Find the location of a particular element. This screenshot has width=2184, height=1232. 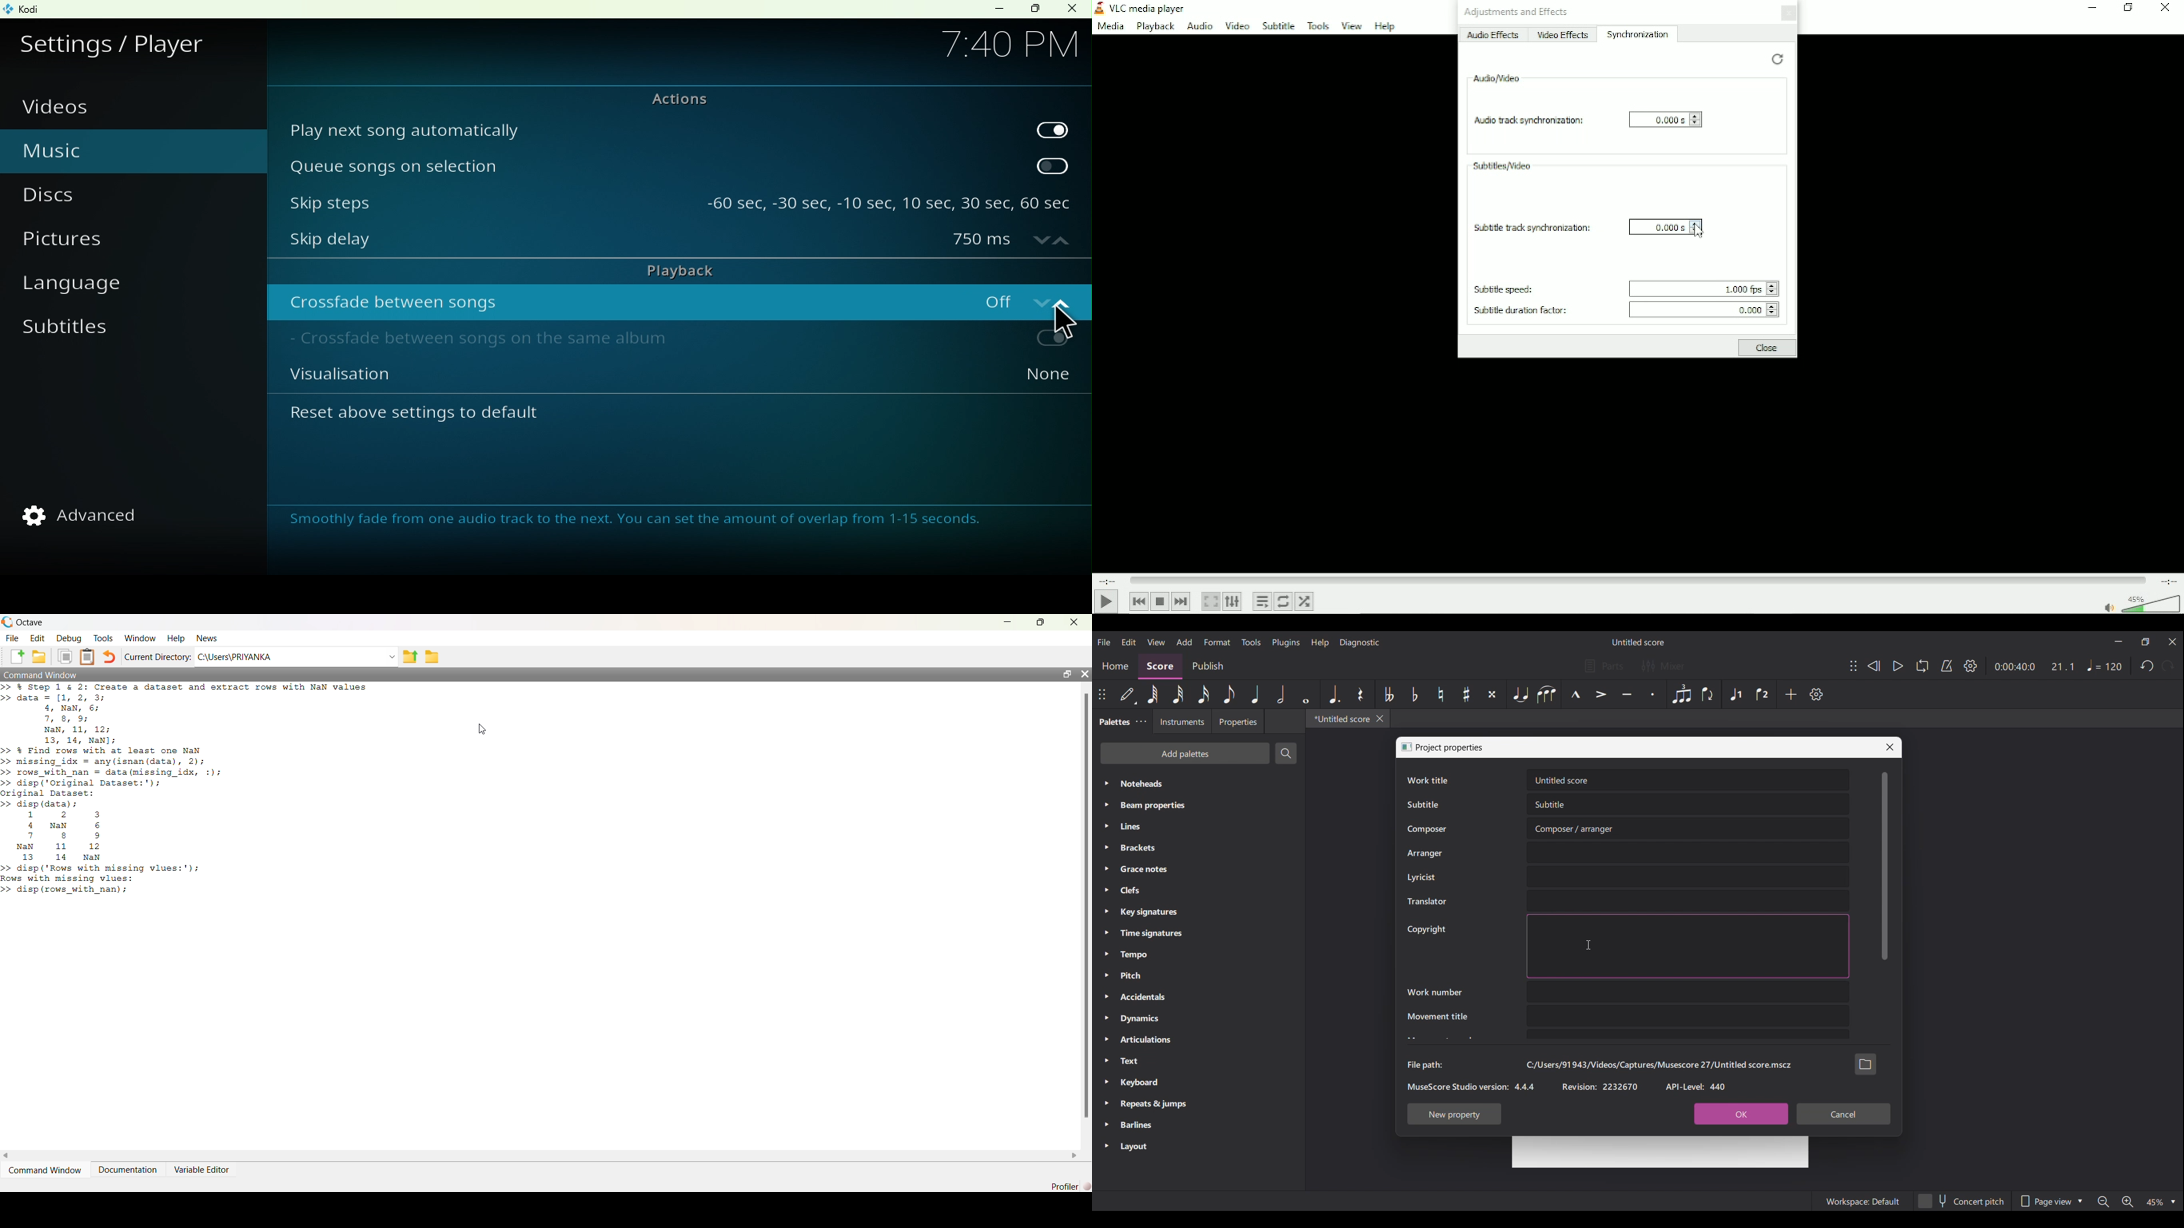

Note is located at coordinates (644, 523).